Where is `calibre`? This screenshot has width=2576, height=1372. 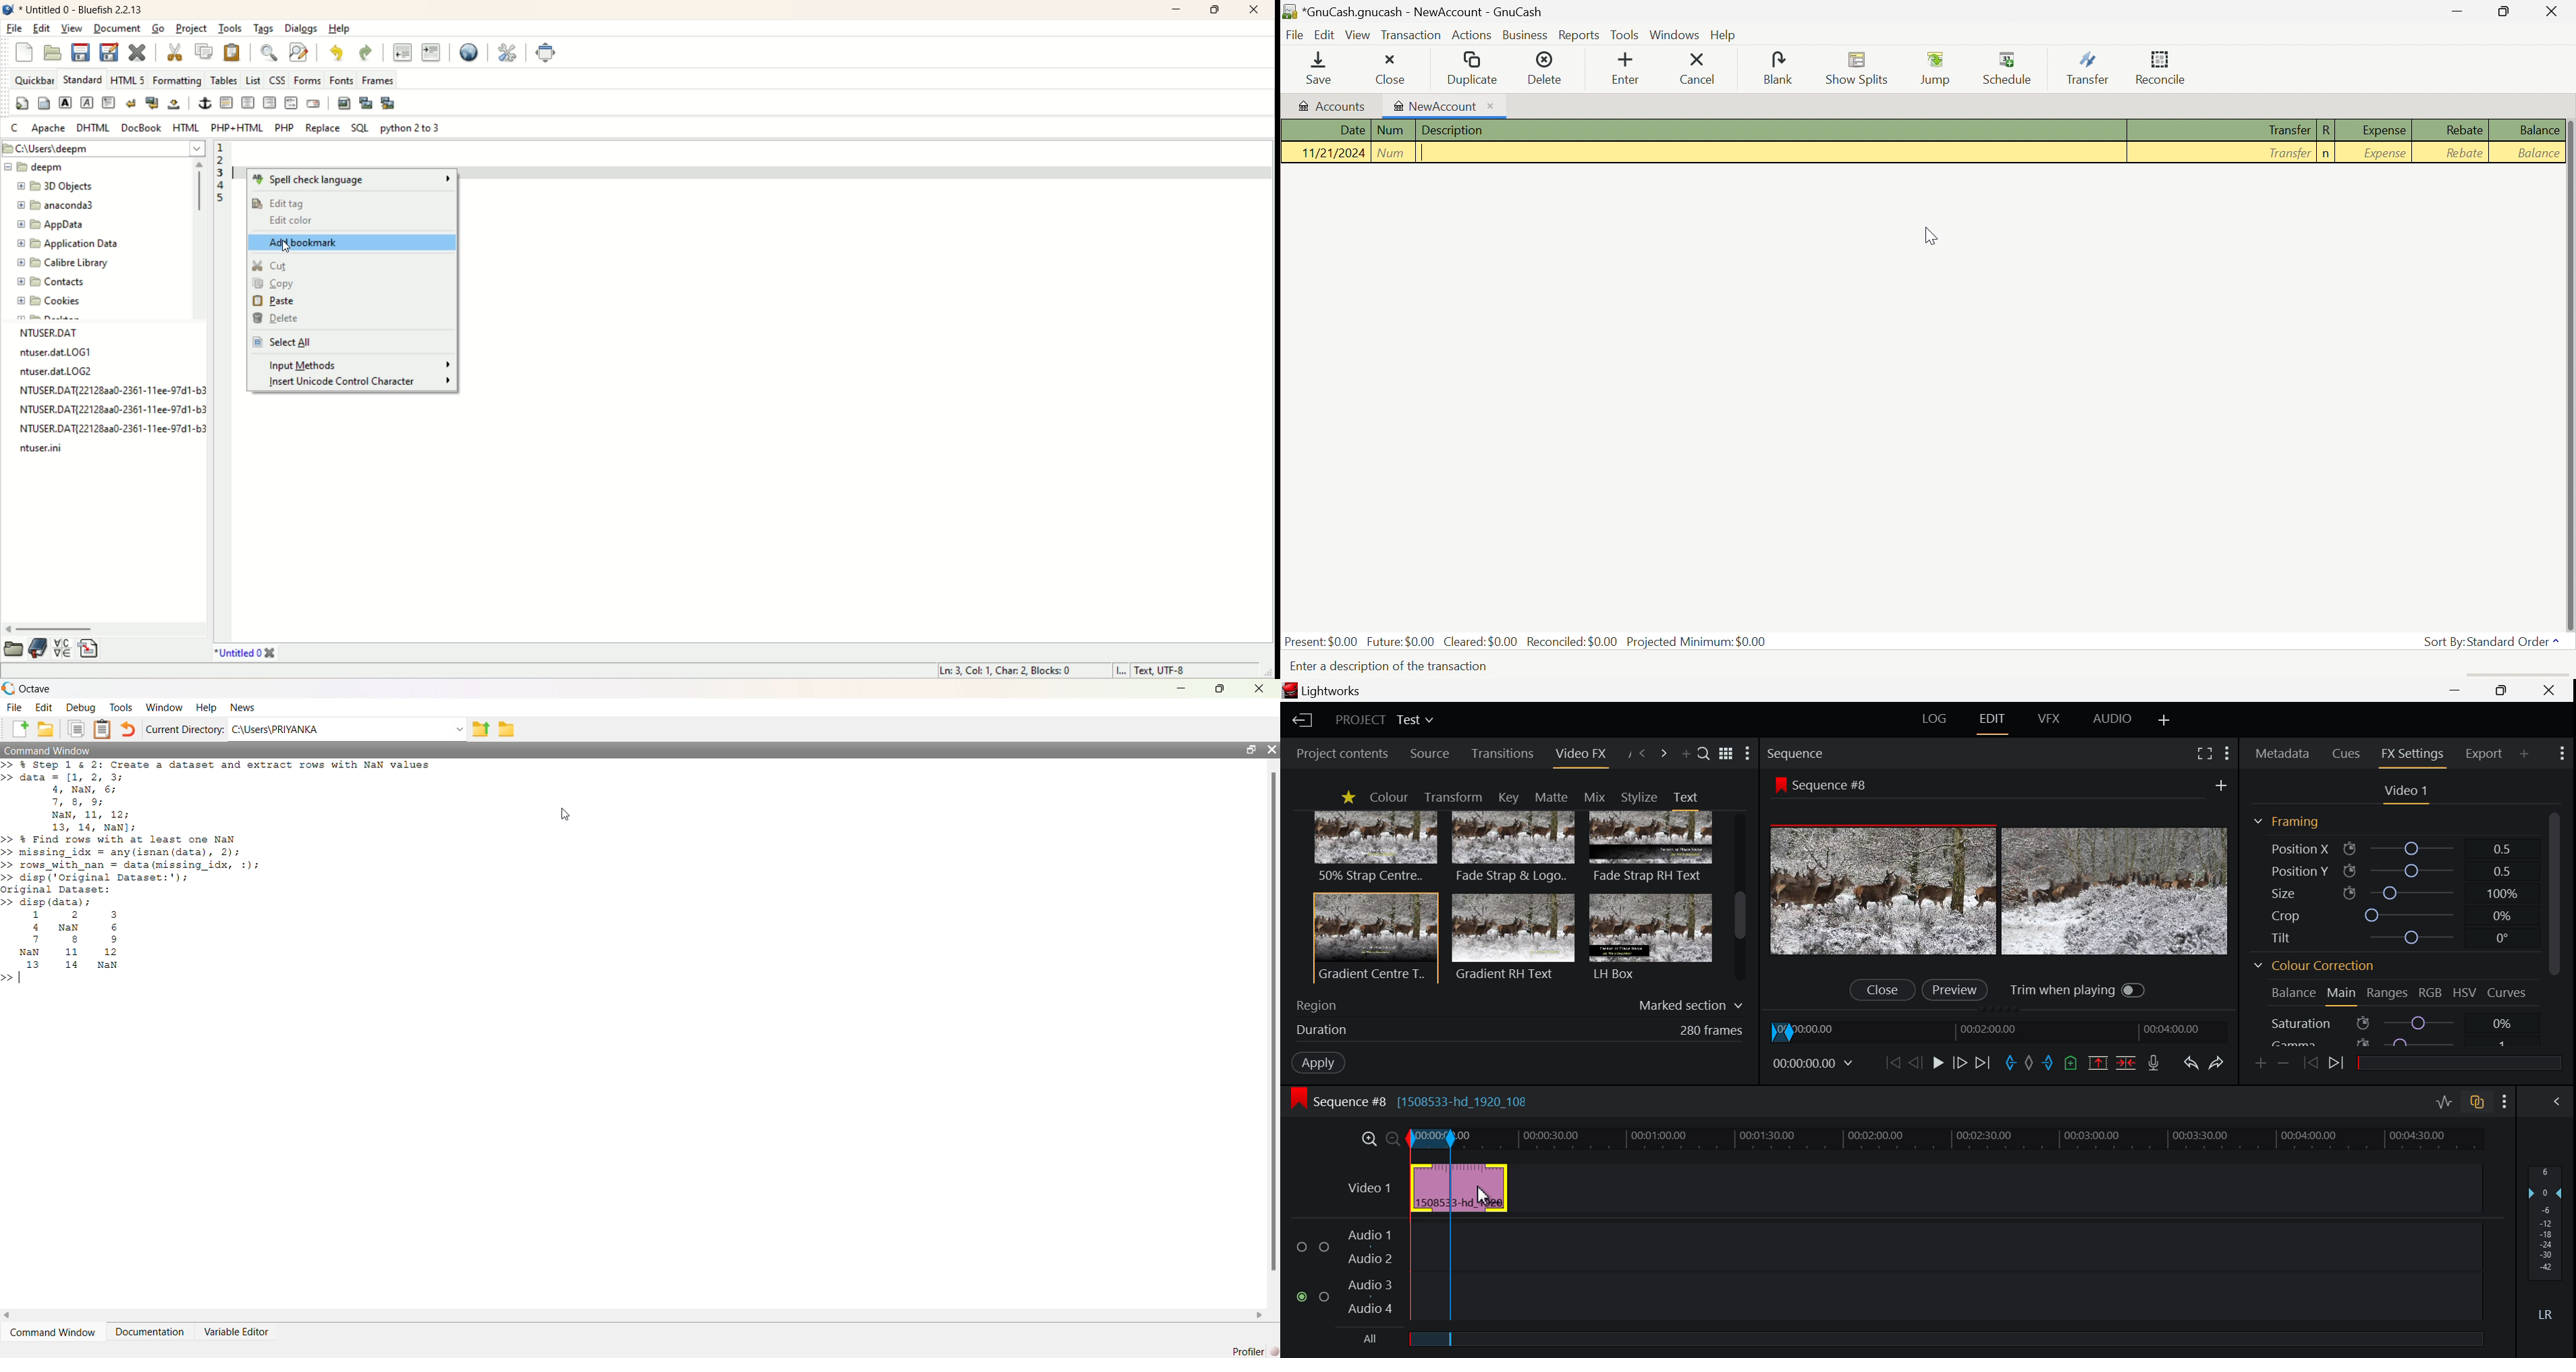 calibre is located at coordinates (60, 264).